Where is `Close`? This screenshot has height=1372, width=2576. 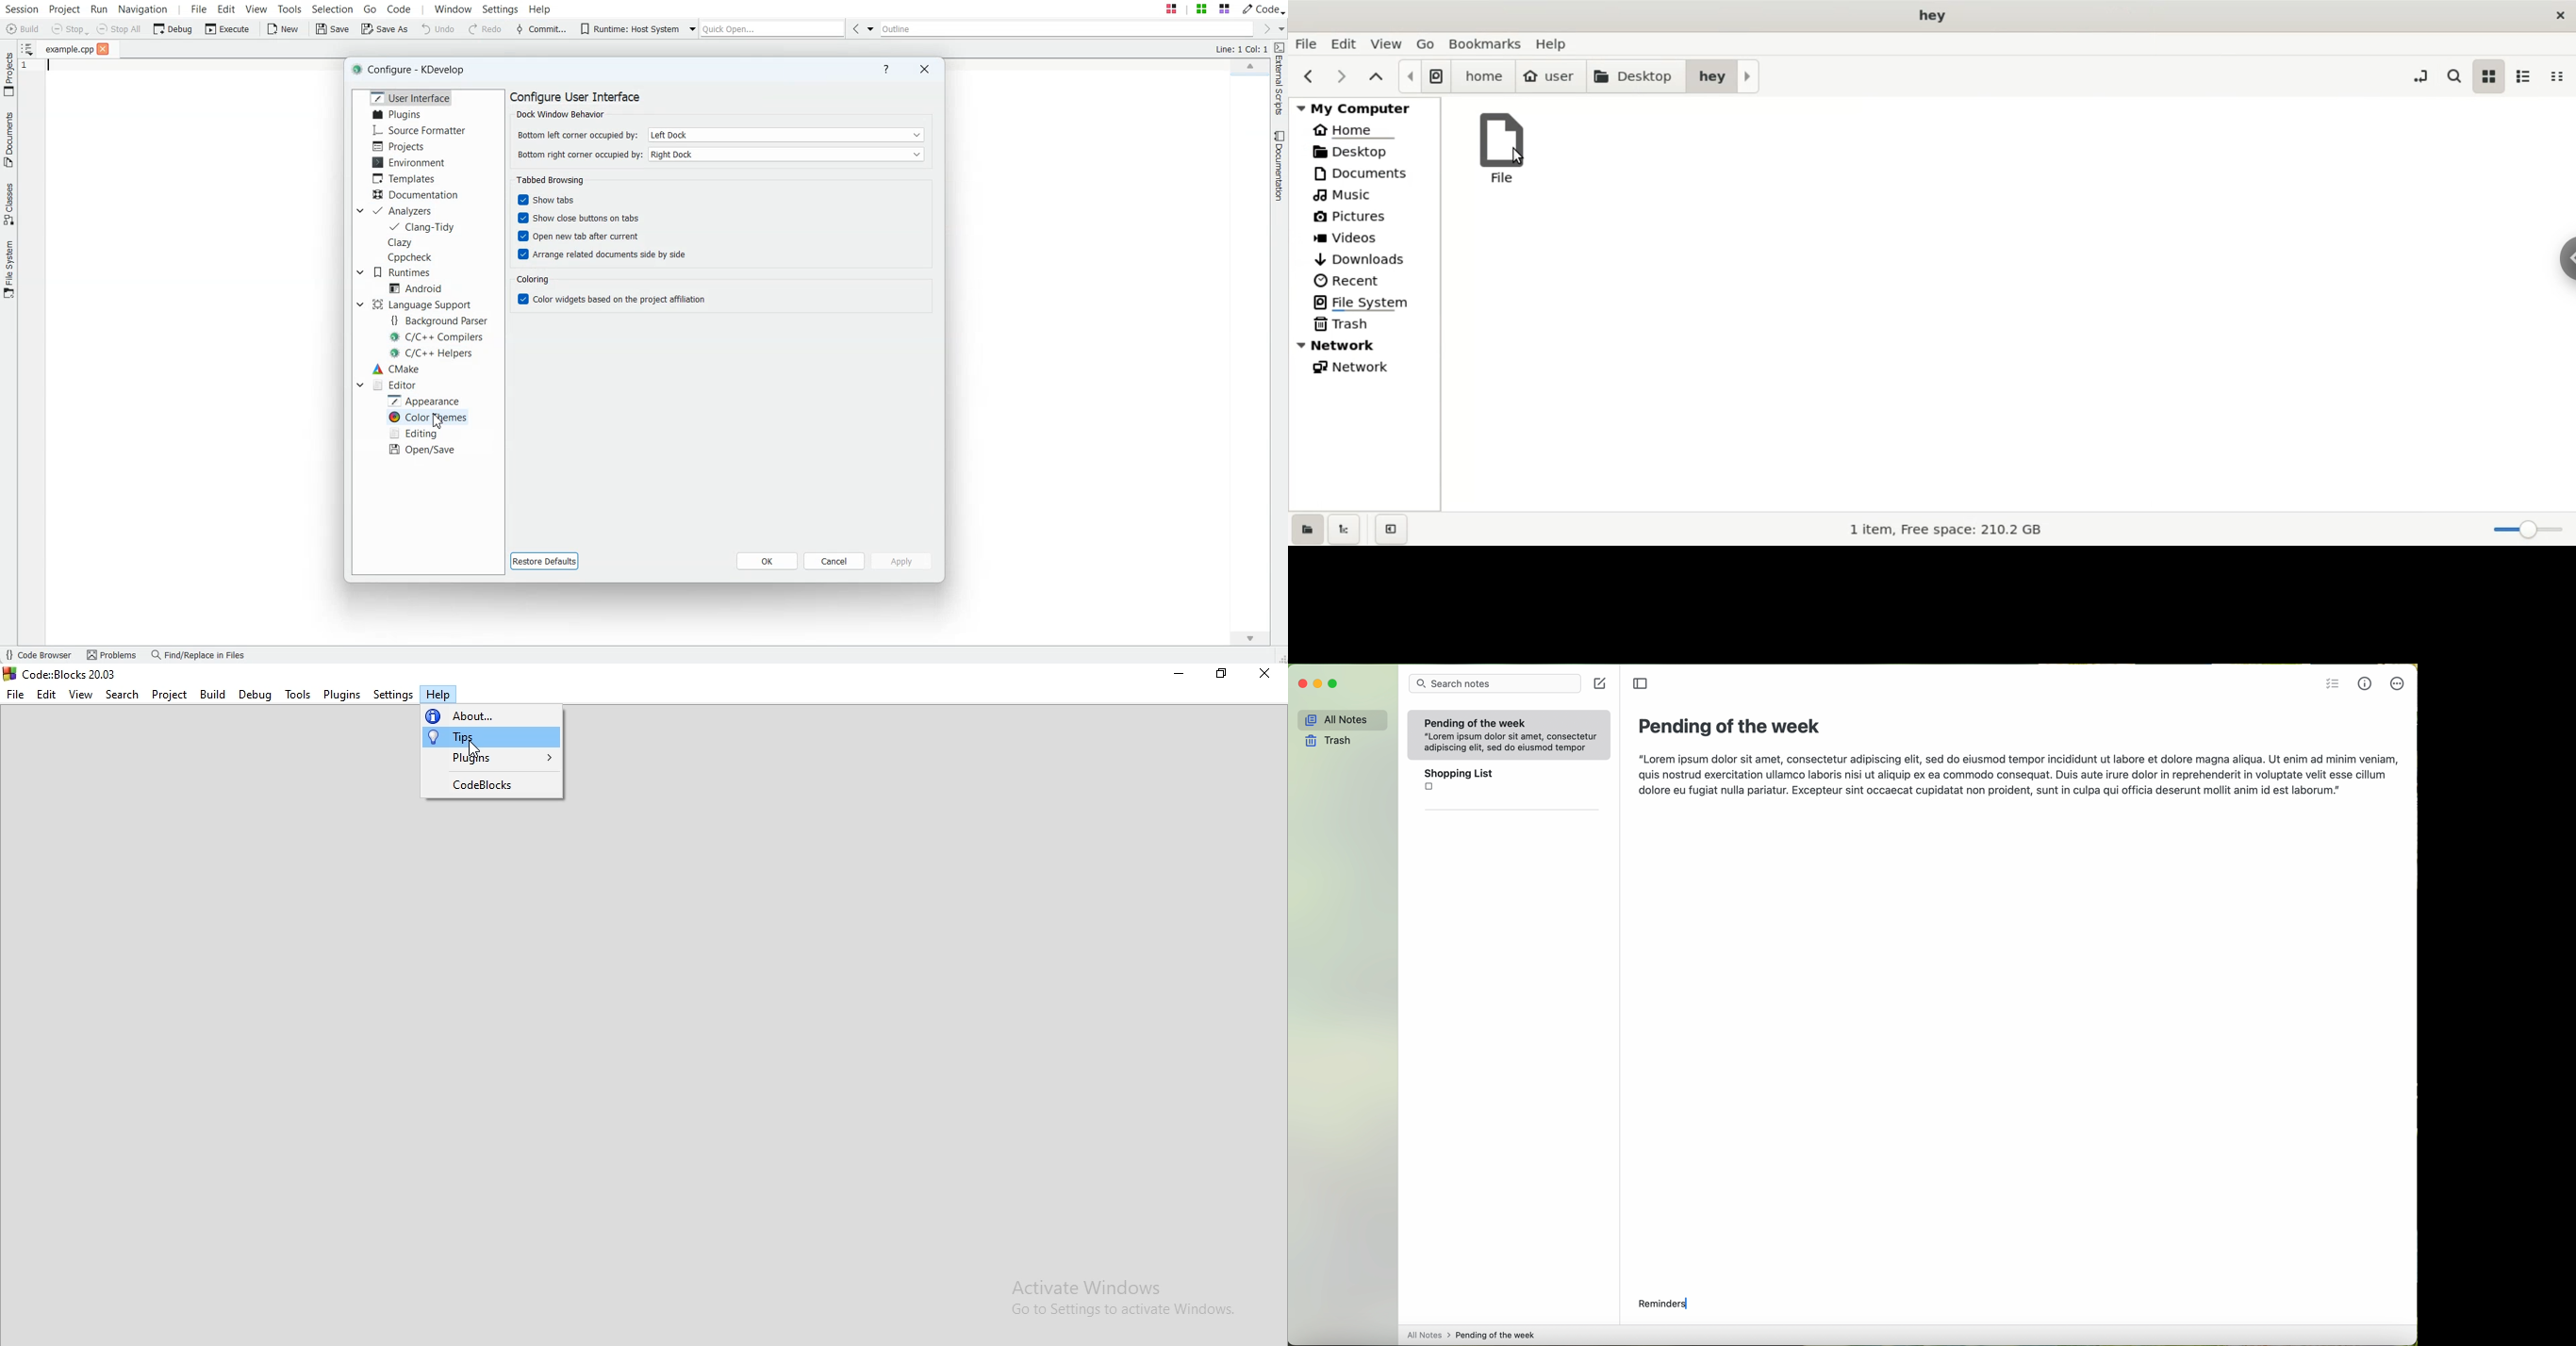
Close is located at coordinates (1265, 673).